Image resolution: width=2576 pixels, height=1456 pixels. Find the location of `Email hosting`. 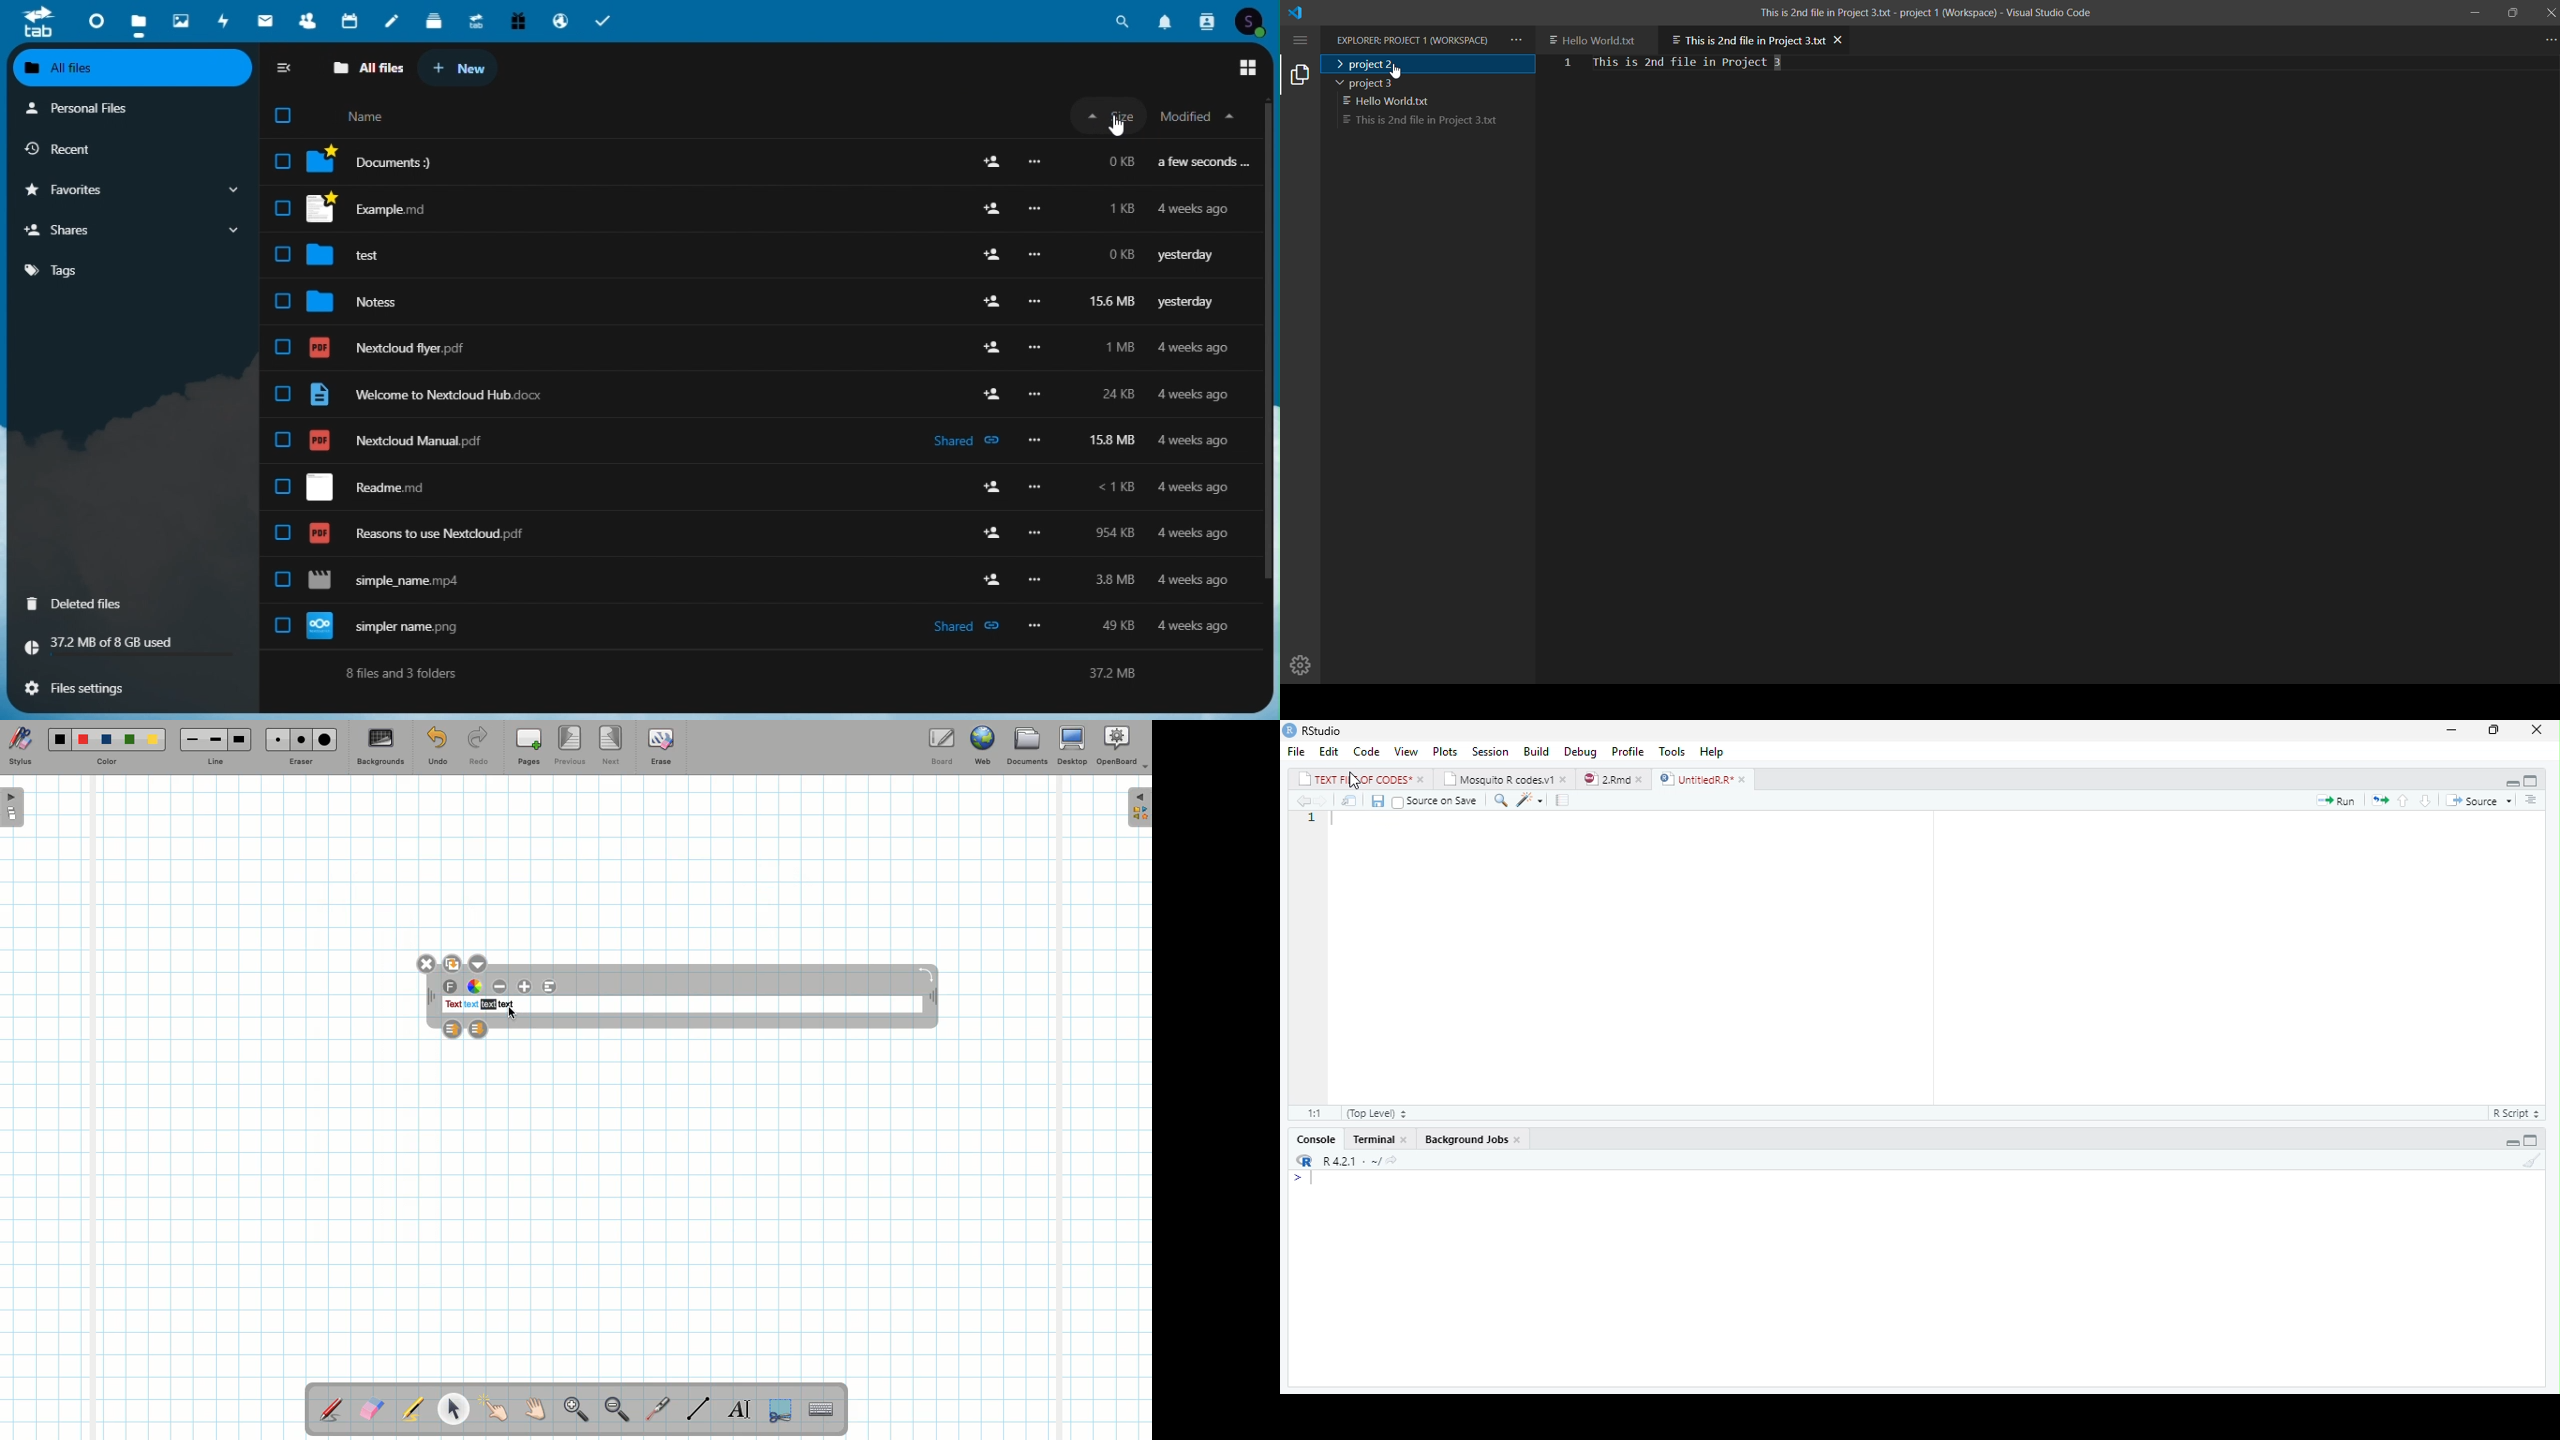

Email hosting is located at coordinates (562, 19).